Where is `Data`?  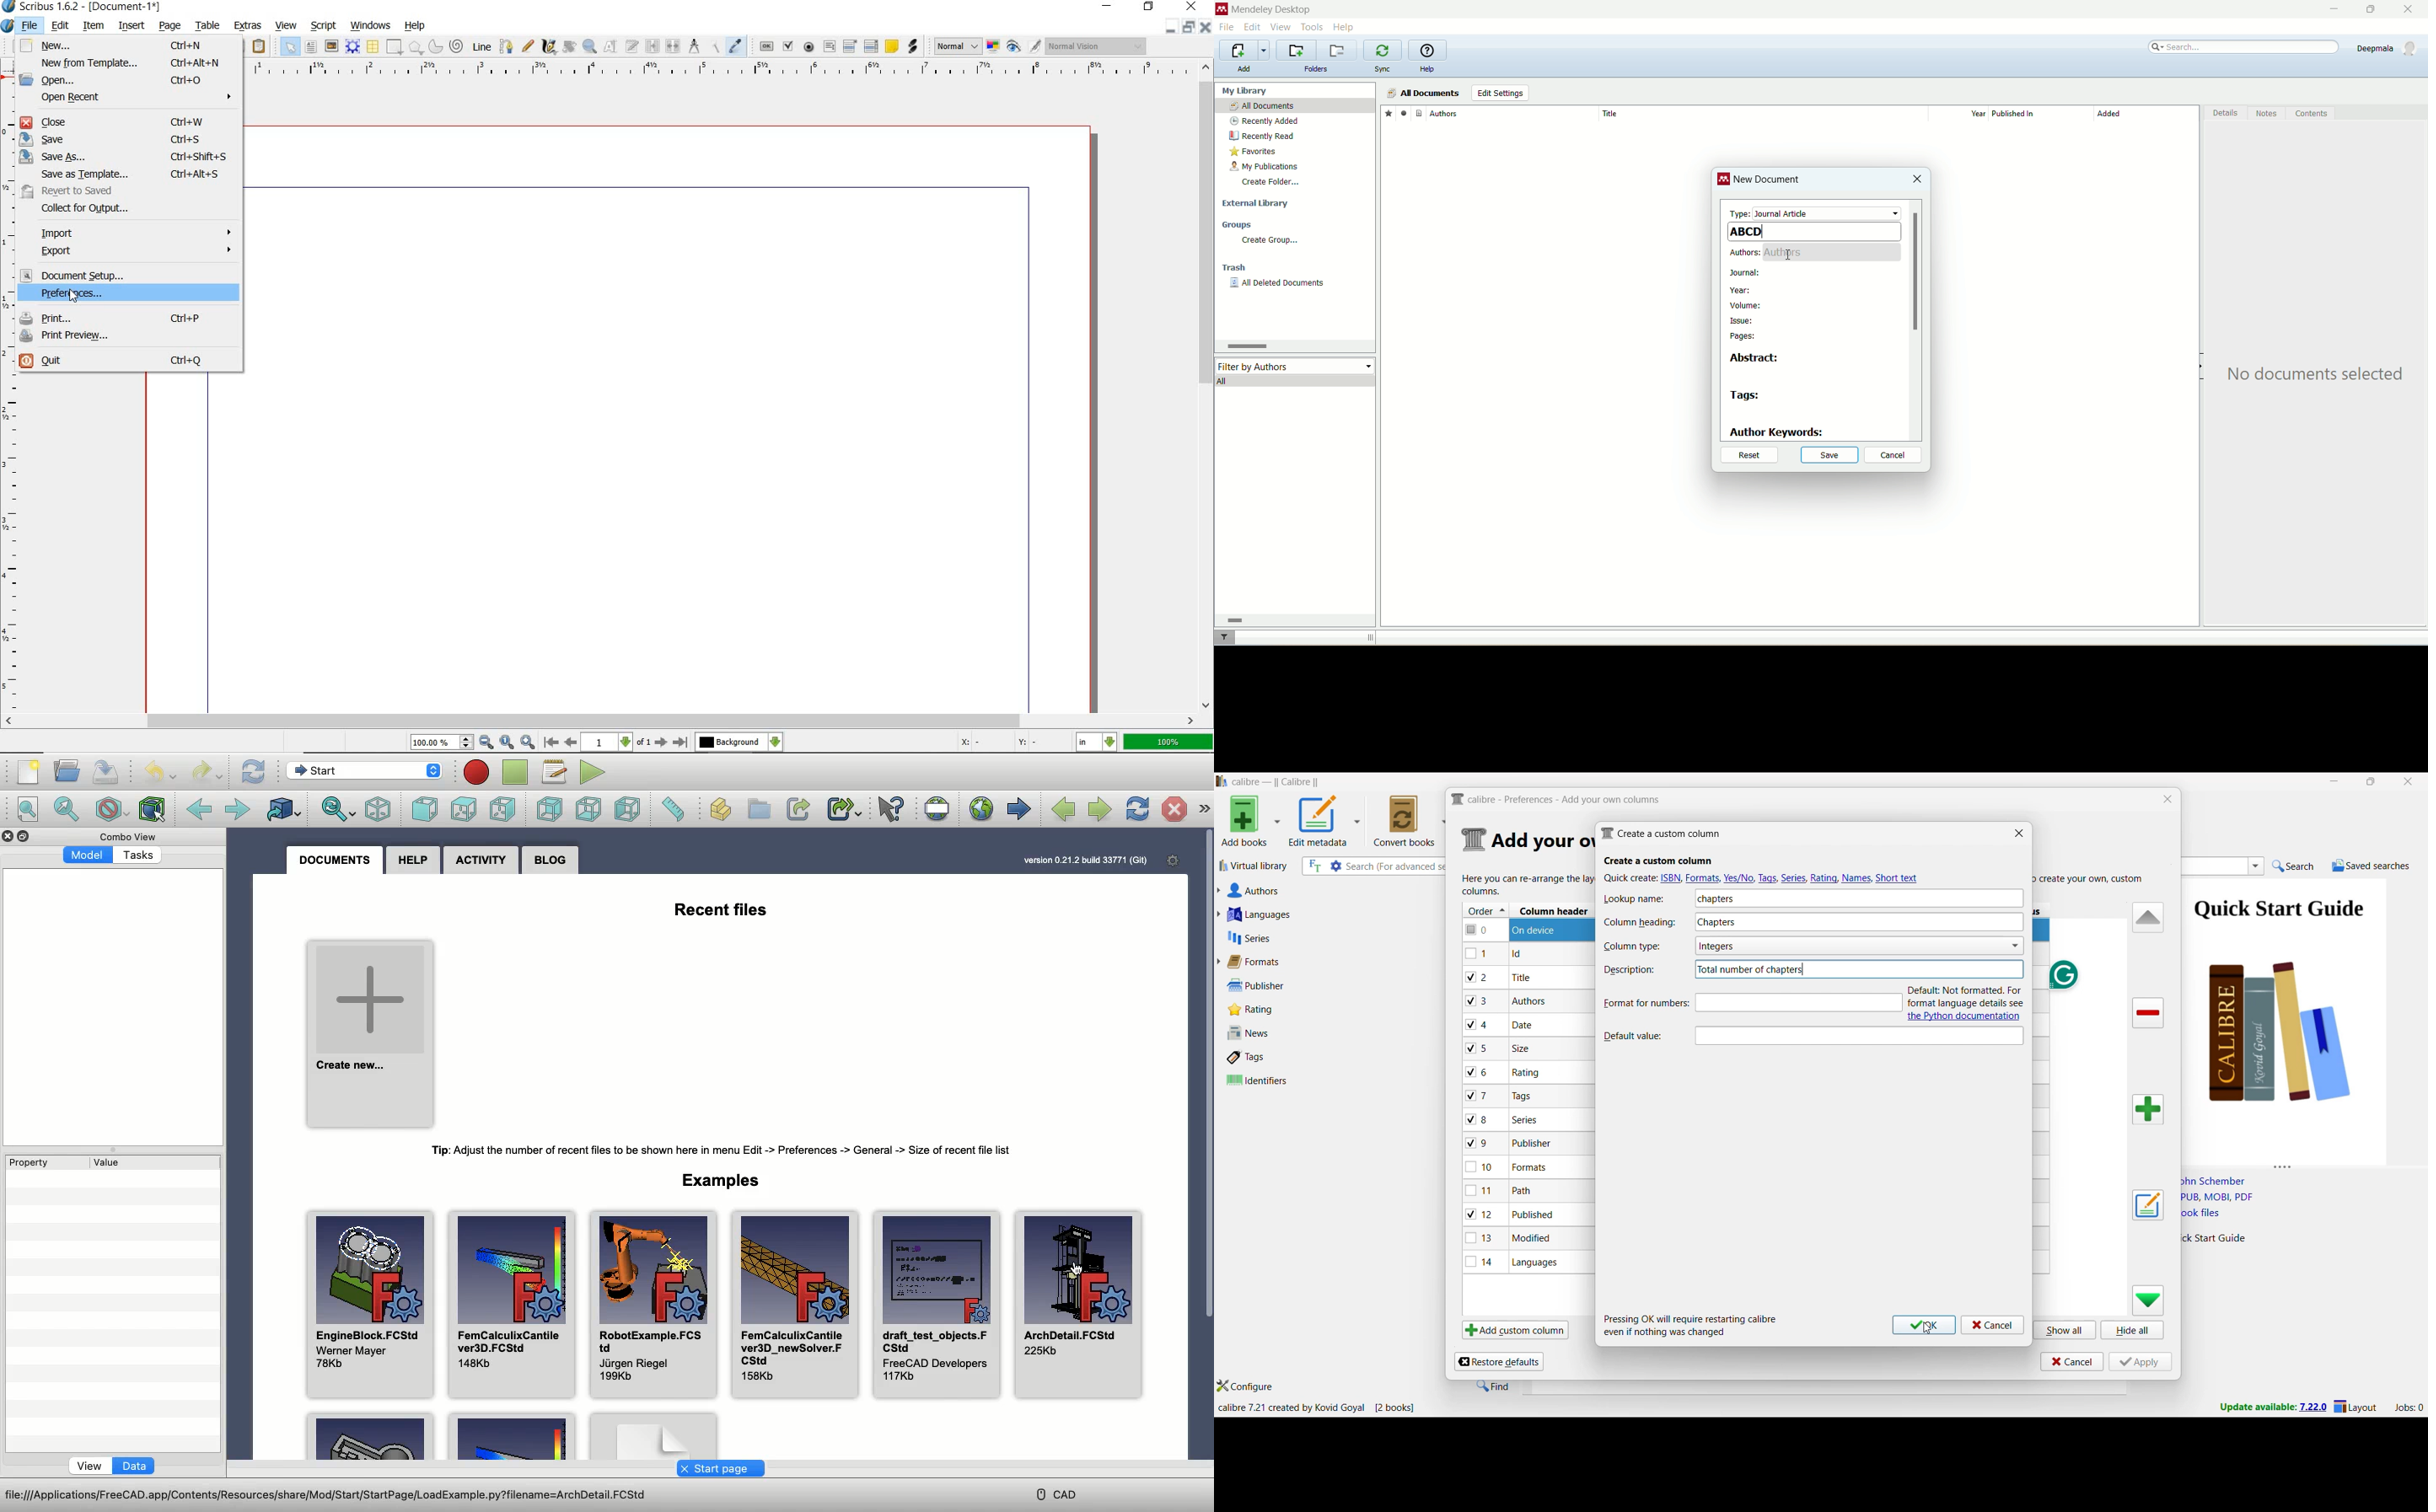 Data is located at coordinates (133, 1466).